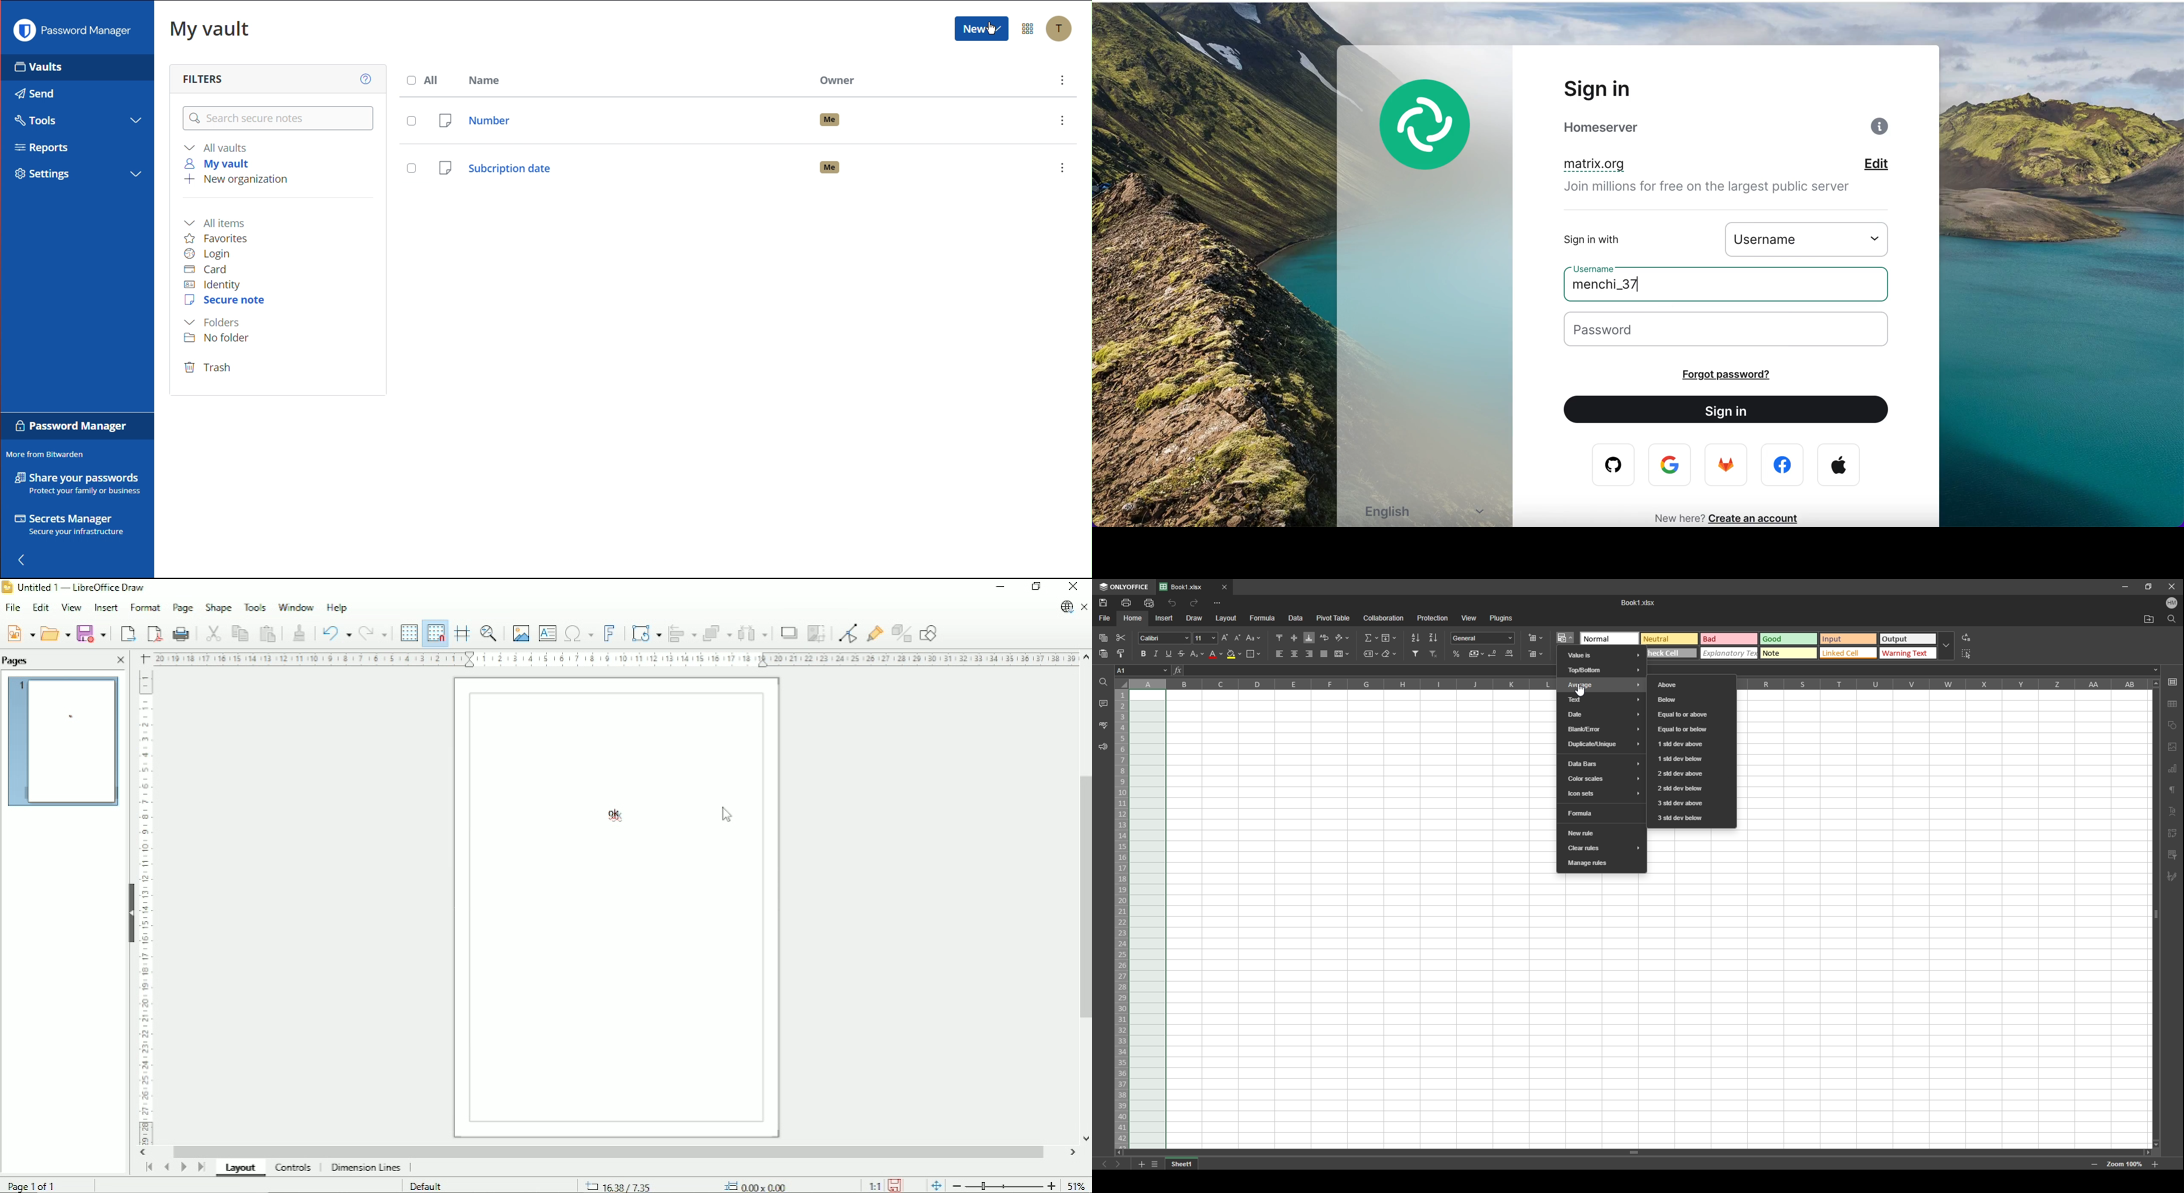  I want to click on find, so click(2172, 619).